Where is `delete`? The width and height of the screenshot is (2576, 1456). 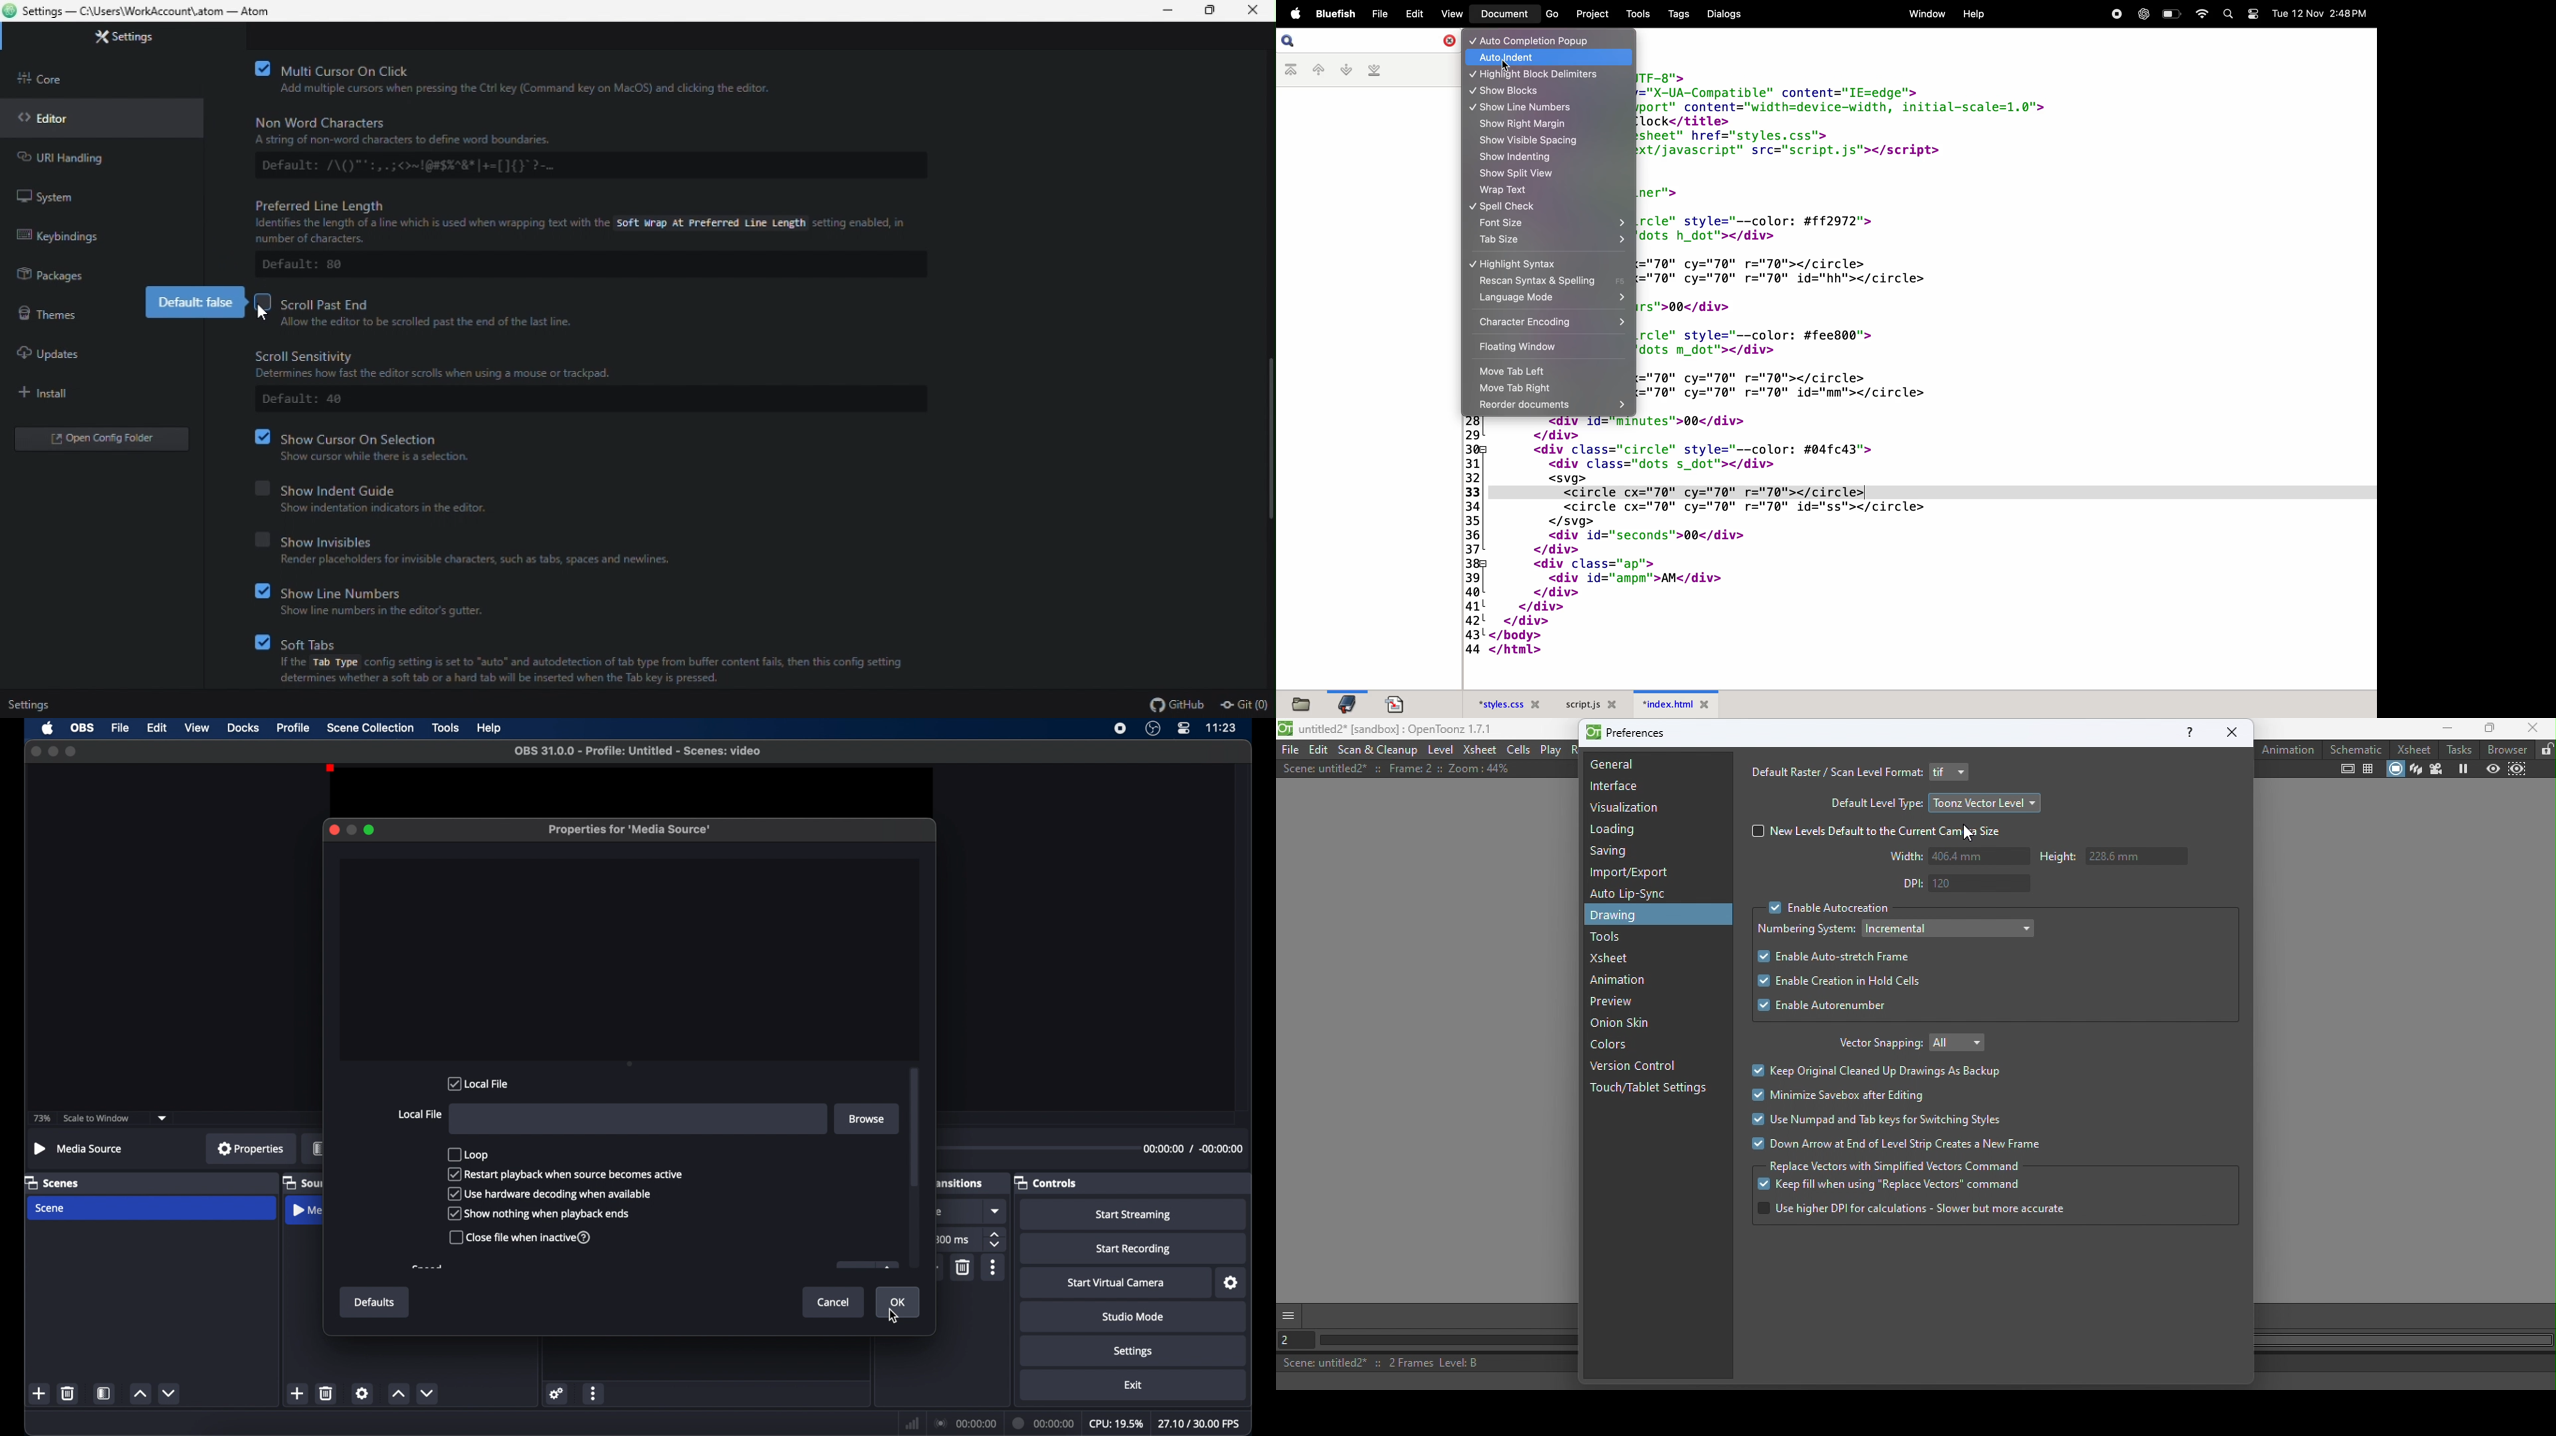 delete is located at coordinates (326, 1393).